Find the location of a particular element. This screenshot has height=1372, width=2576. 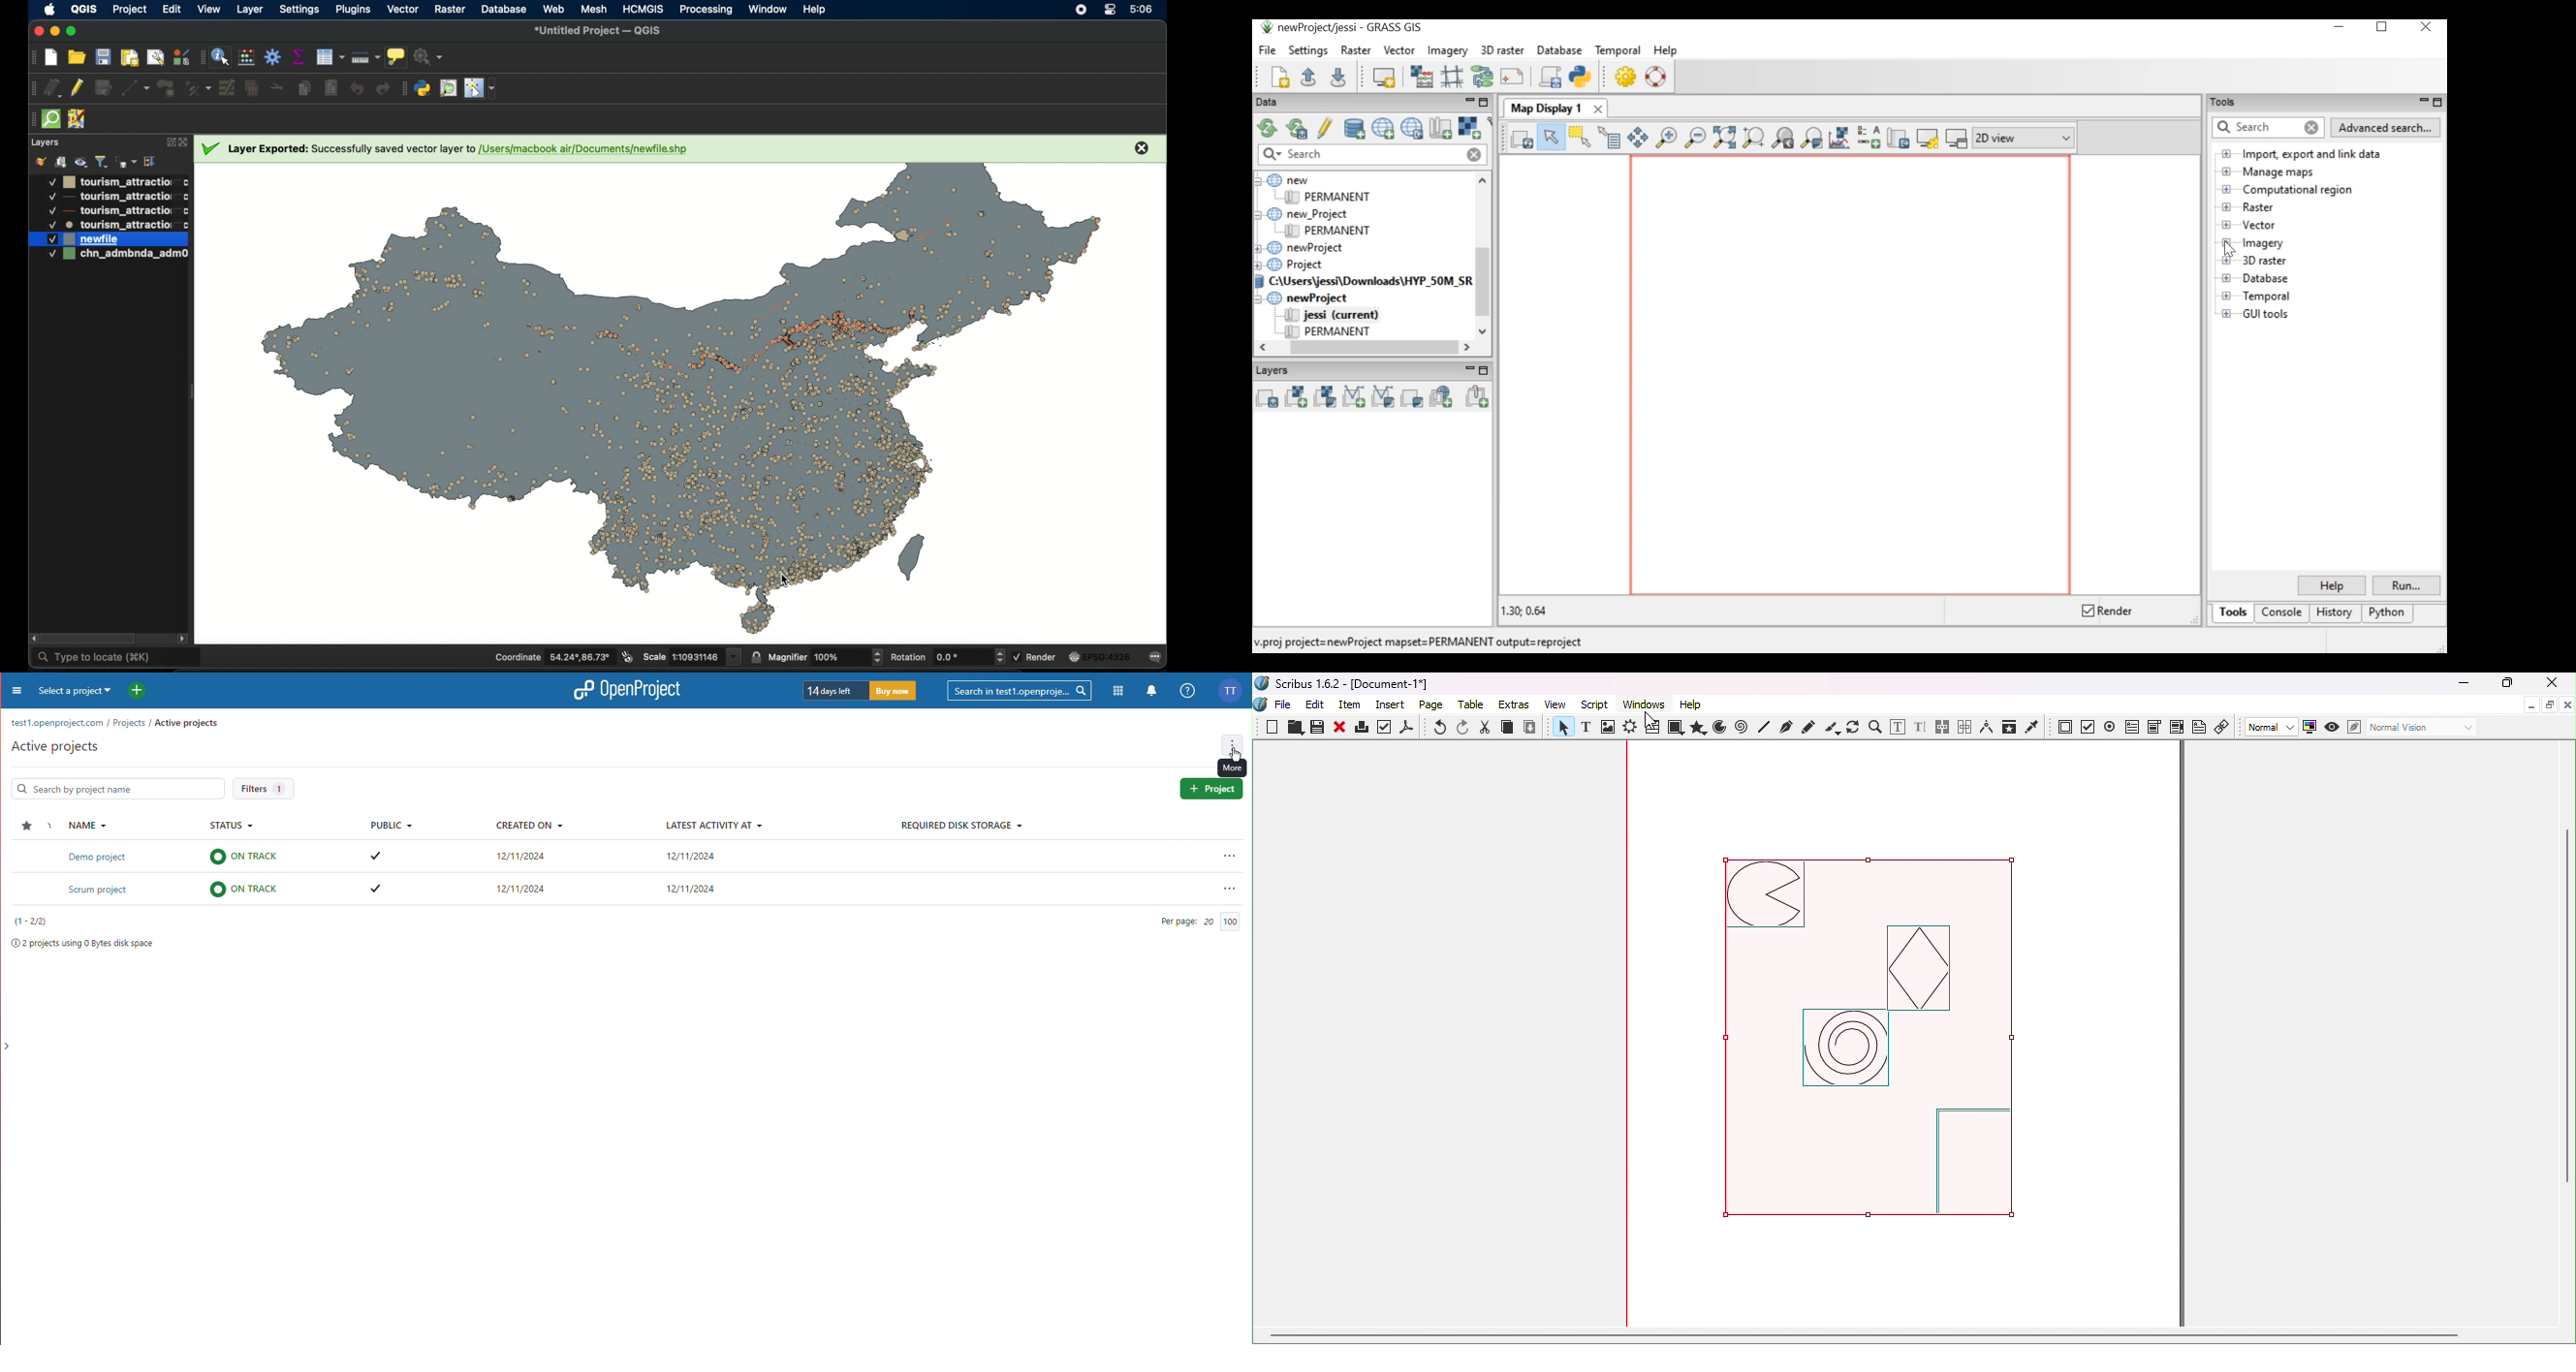

Save is located at coordinates (1315, 728).